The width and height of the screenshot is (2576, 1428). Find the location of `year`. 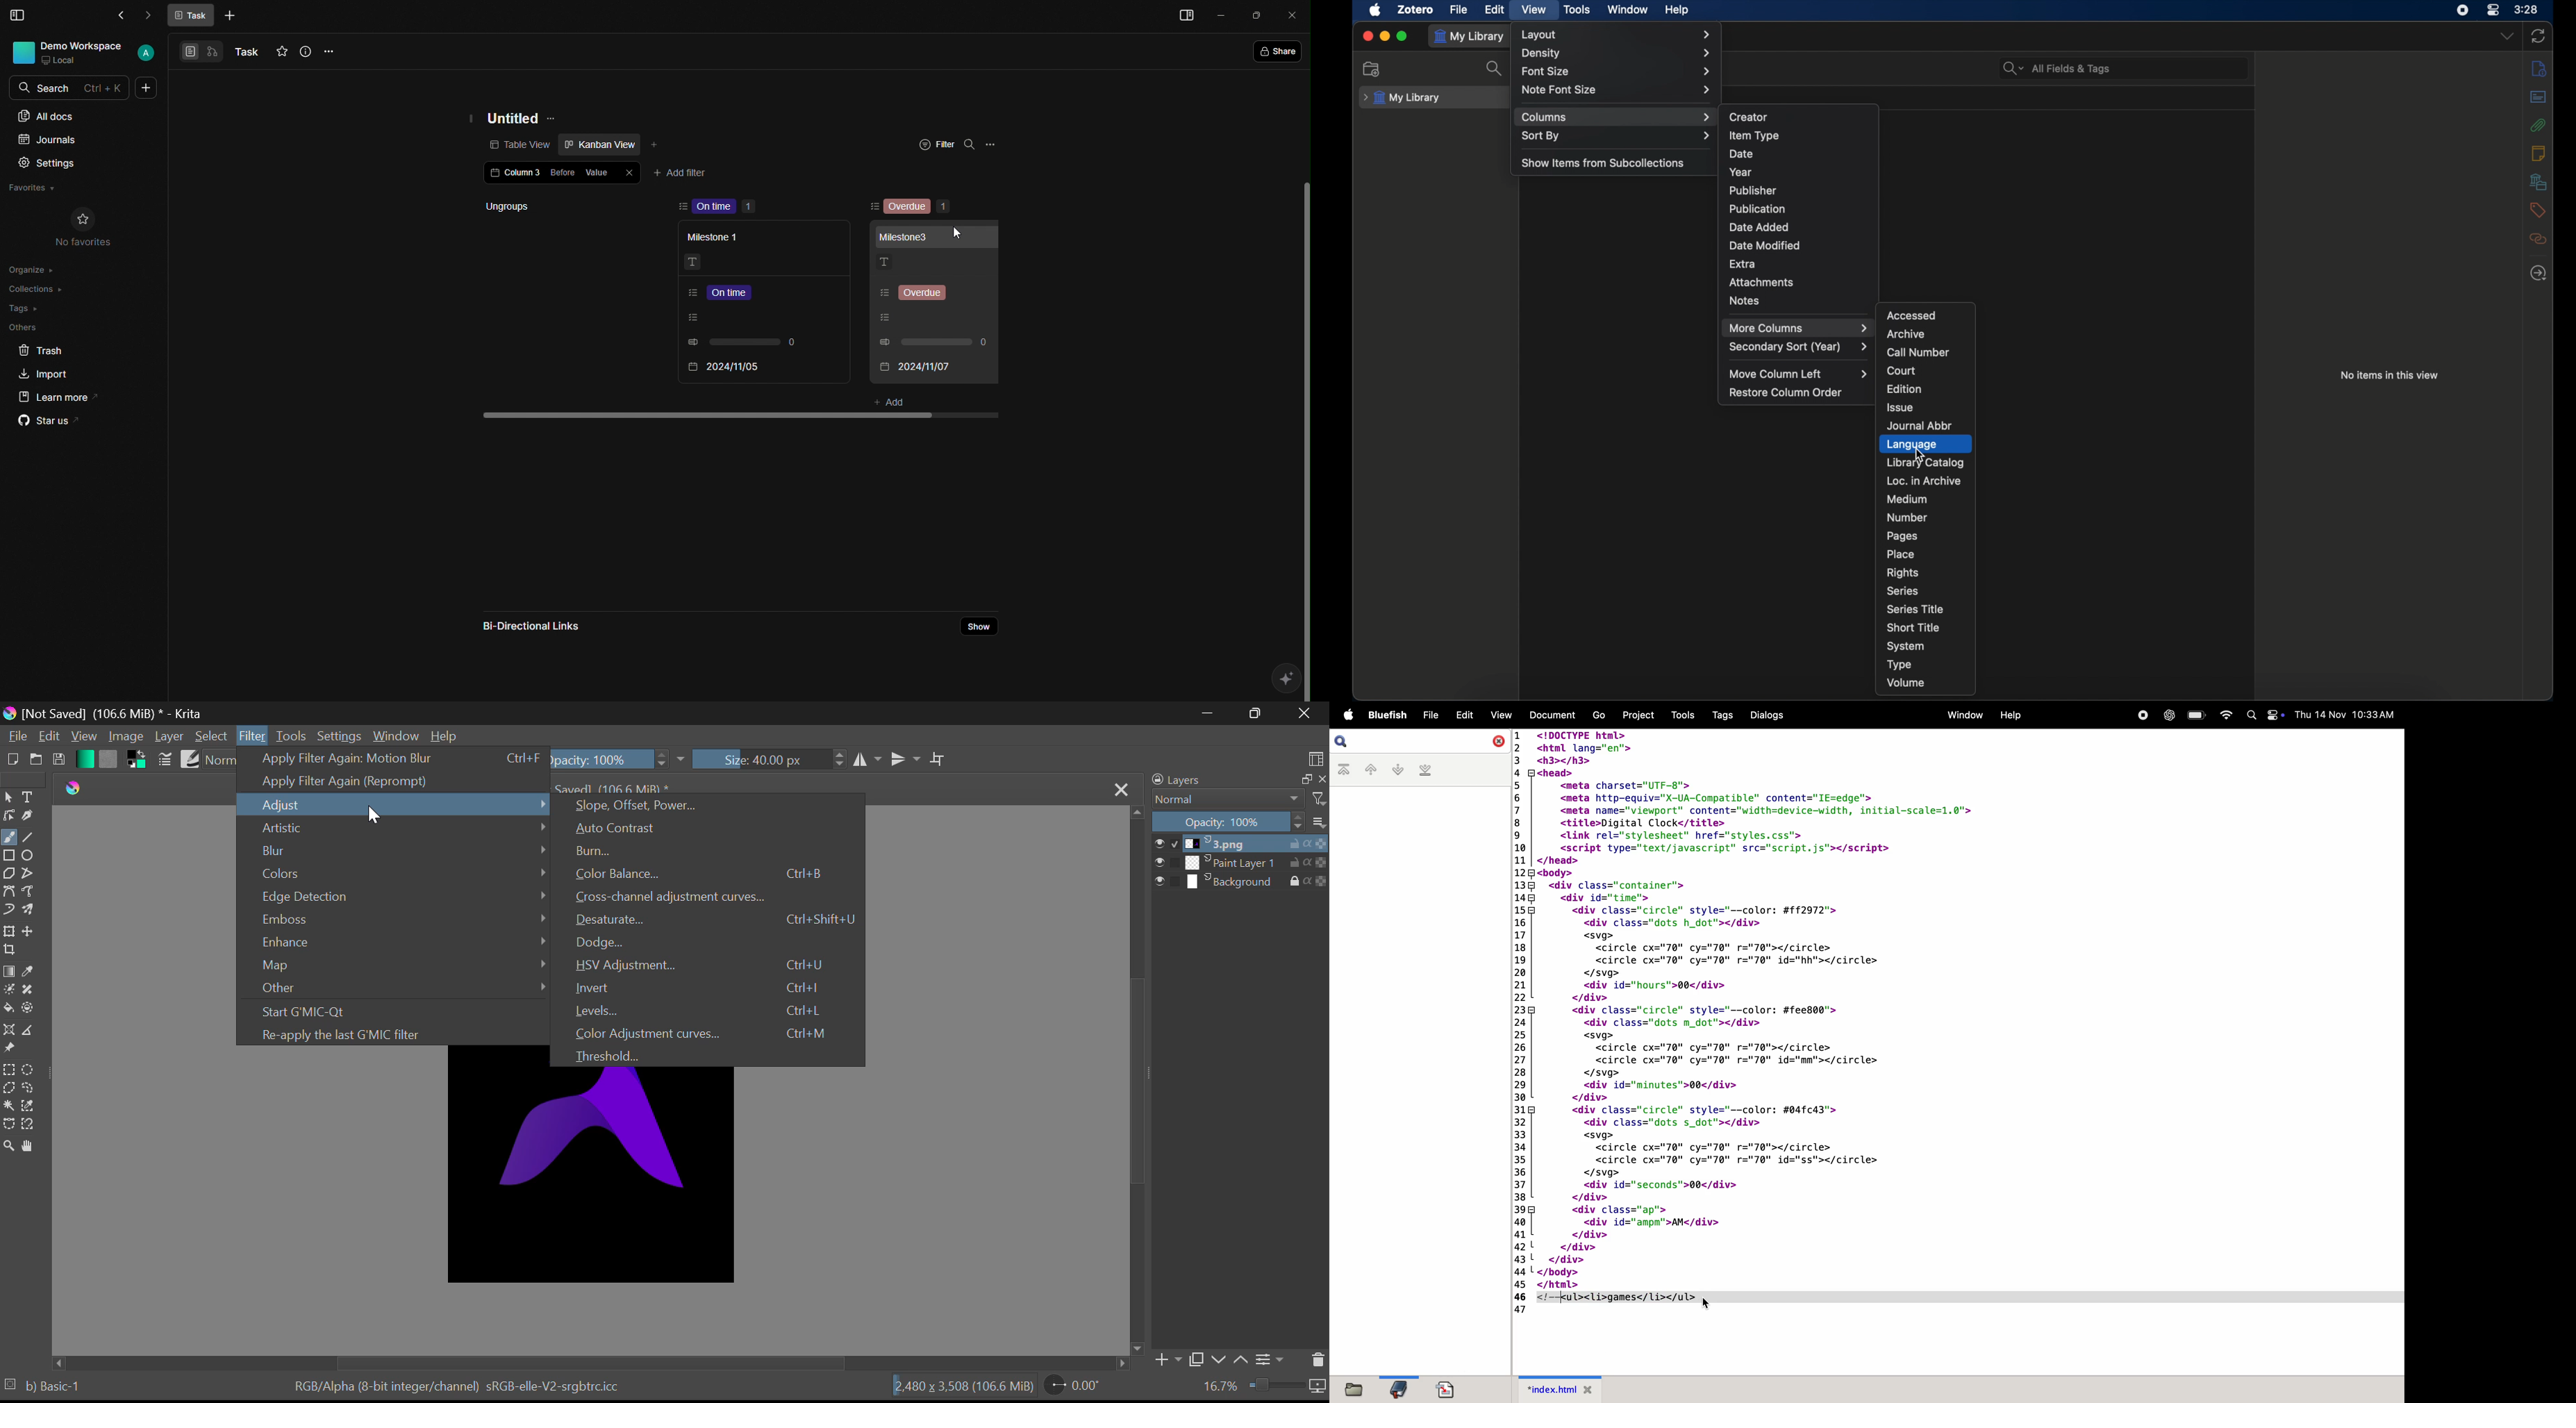

year is located at coordinates (1740, 173).